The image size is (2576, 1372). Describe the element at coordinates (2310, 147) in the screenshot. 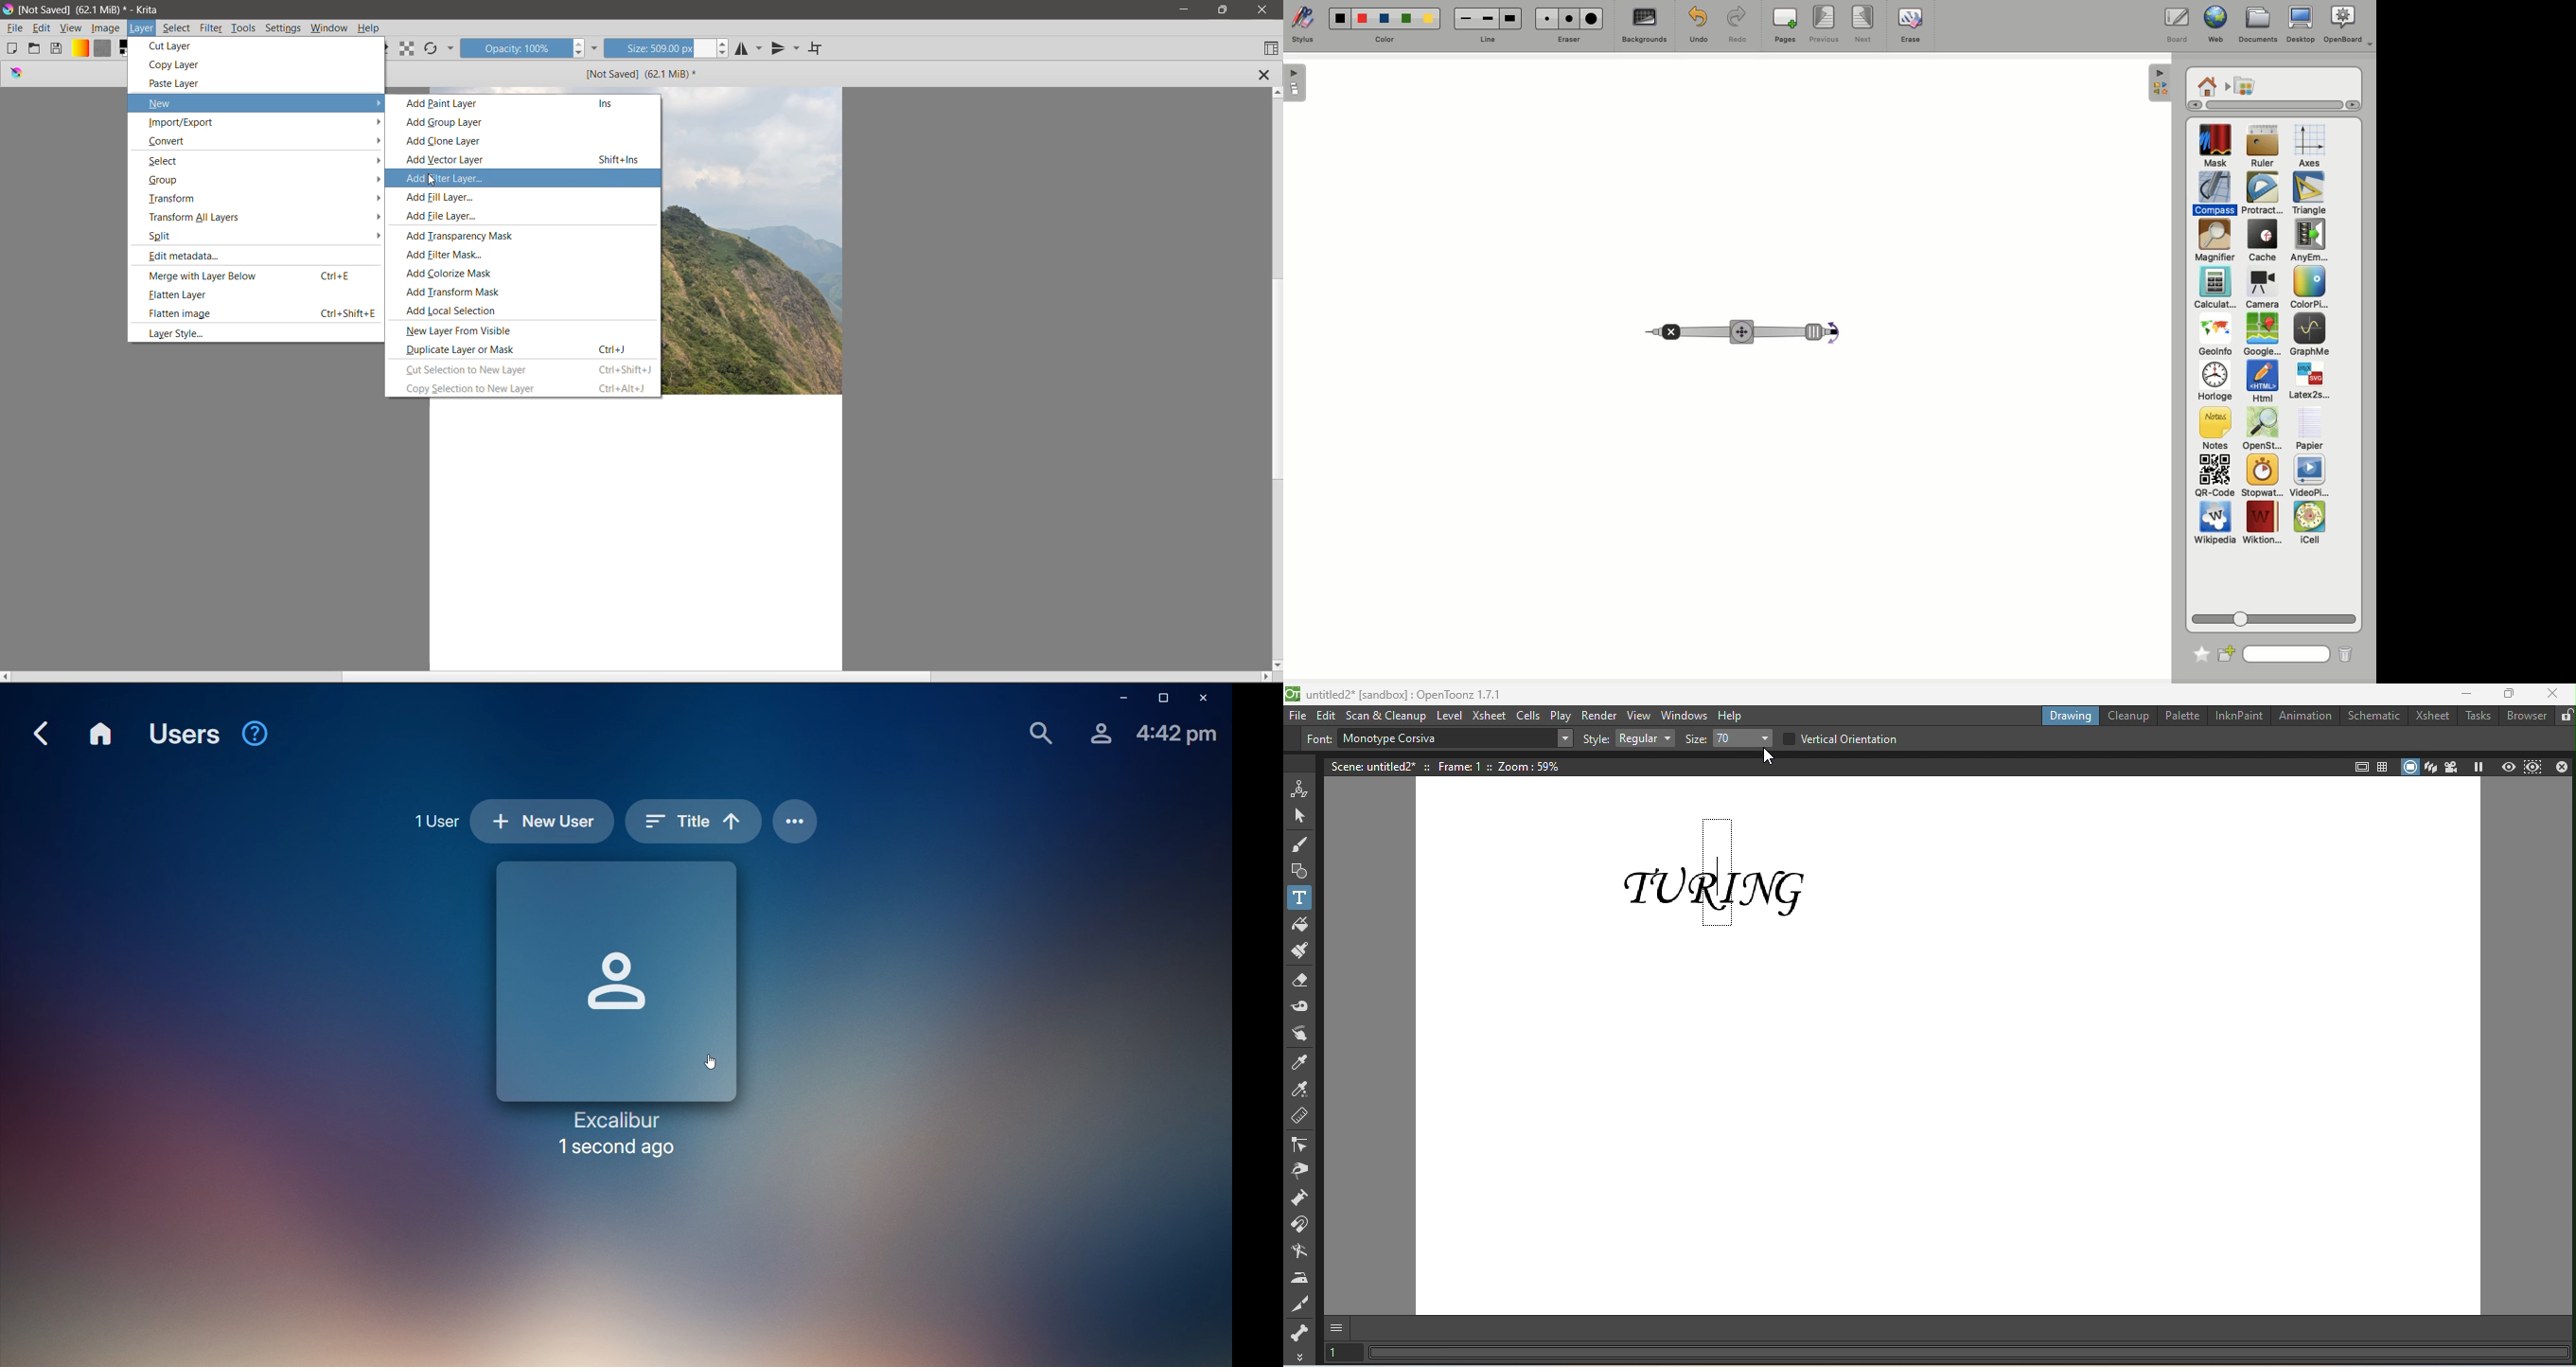

I see `Axes` at that location.